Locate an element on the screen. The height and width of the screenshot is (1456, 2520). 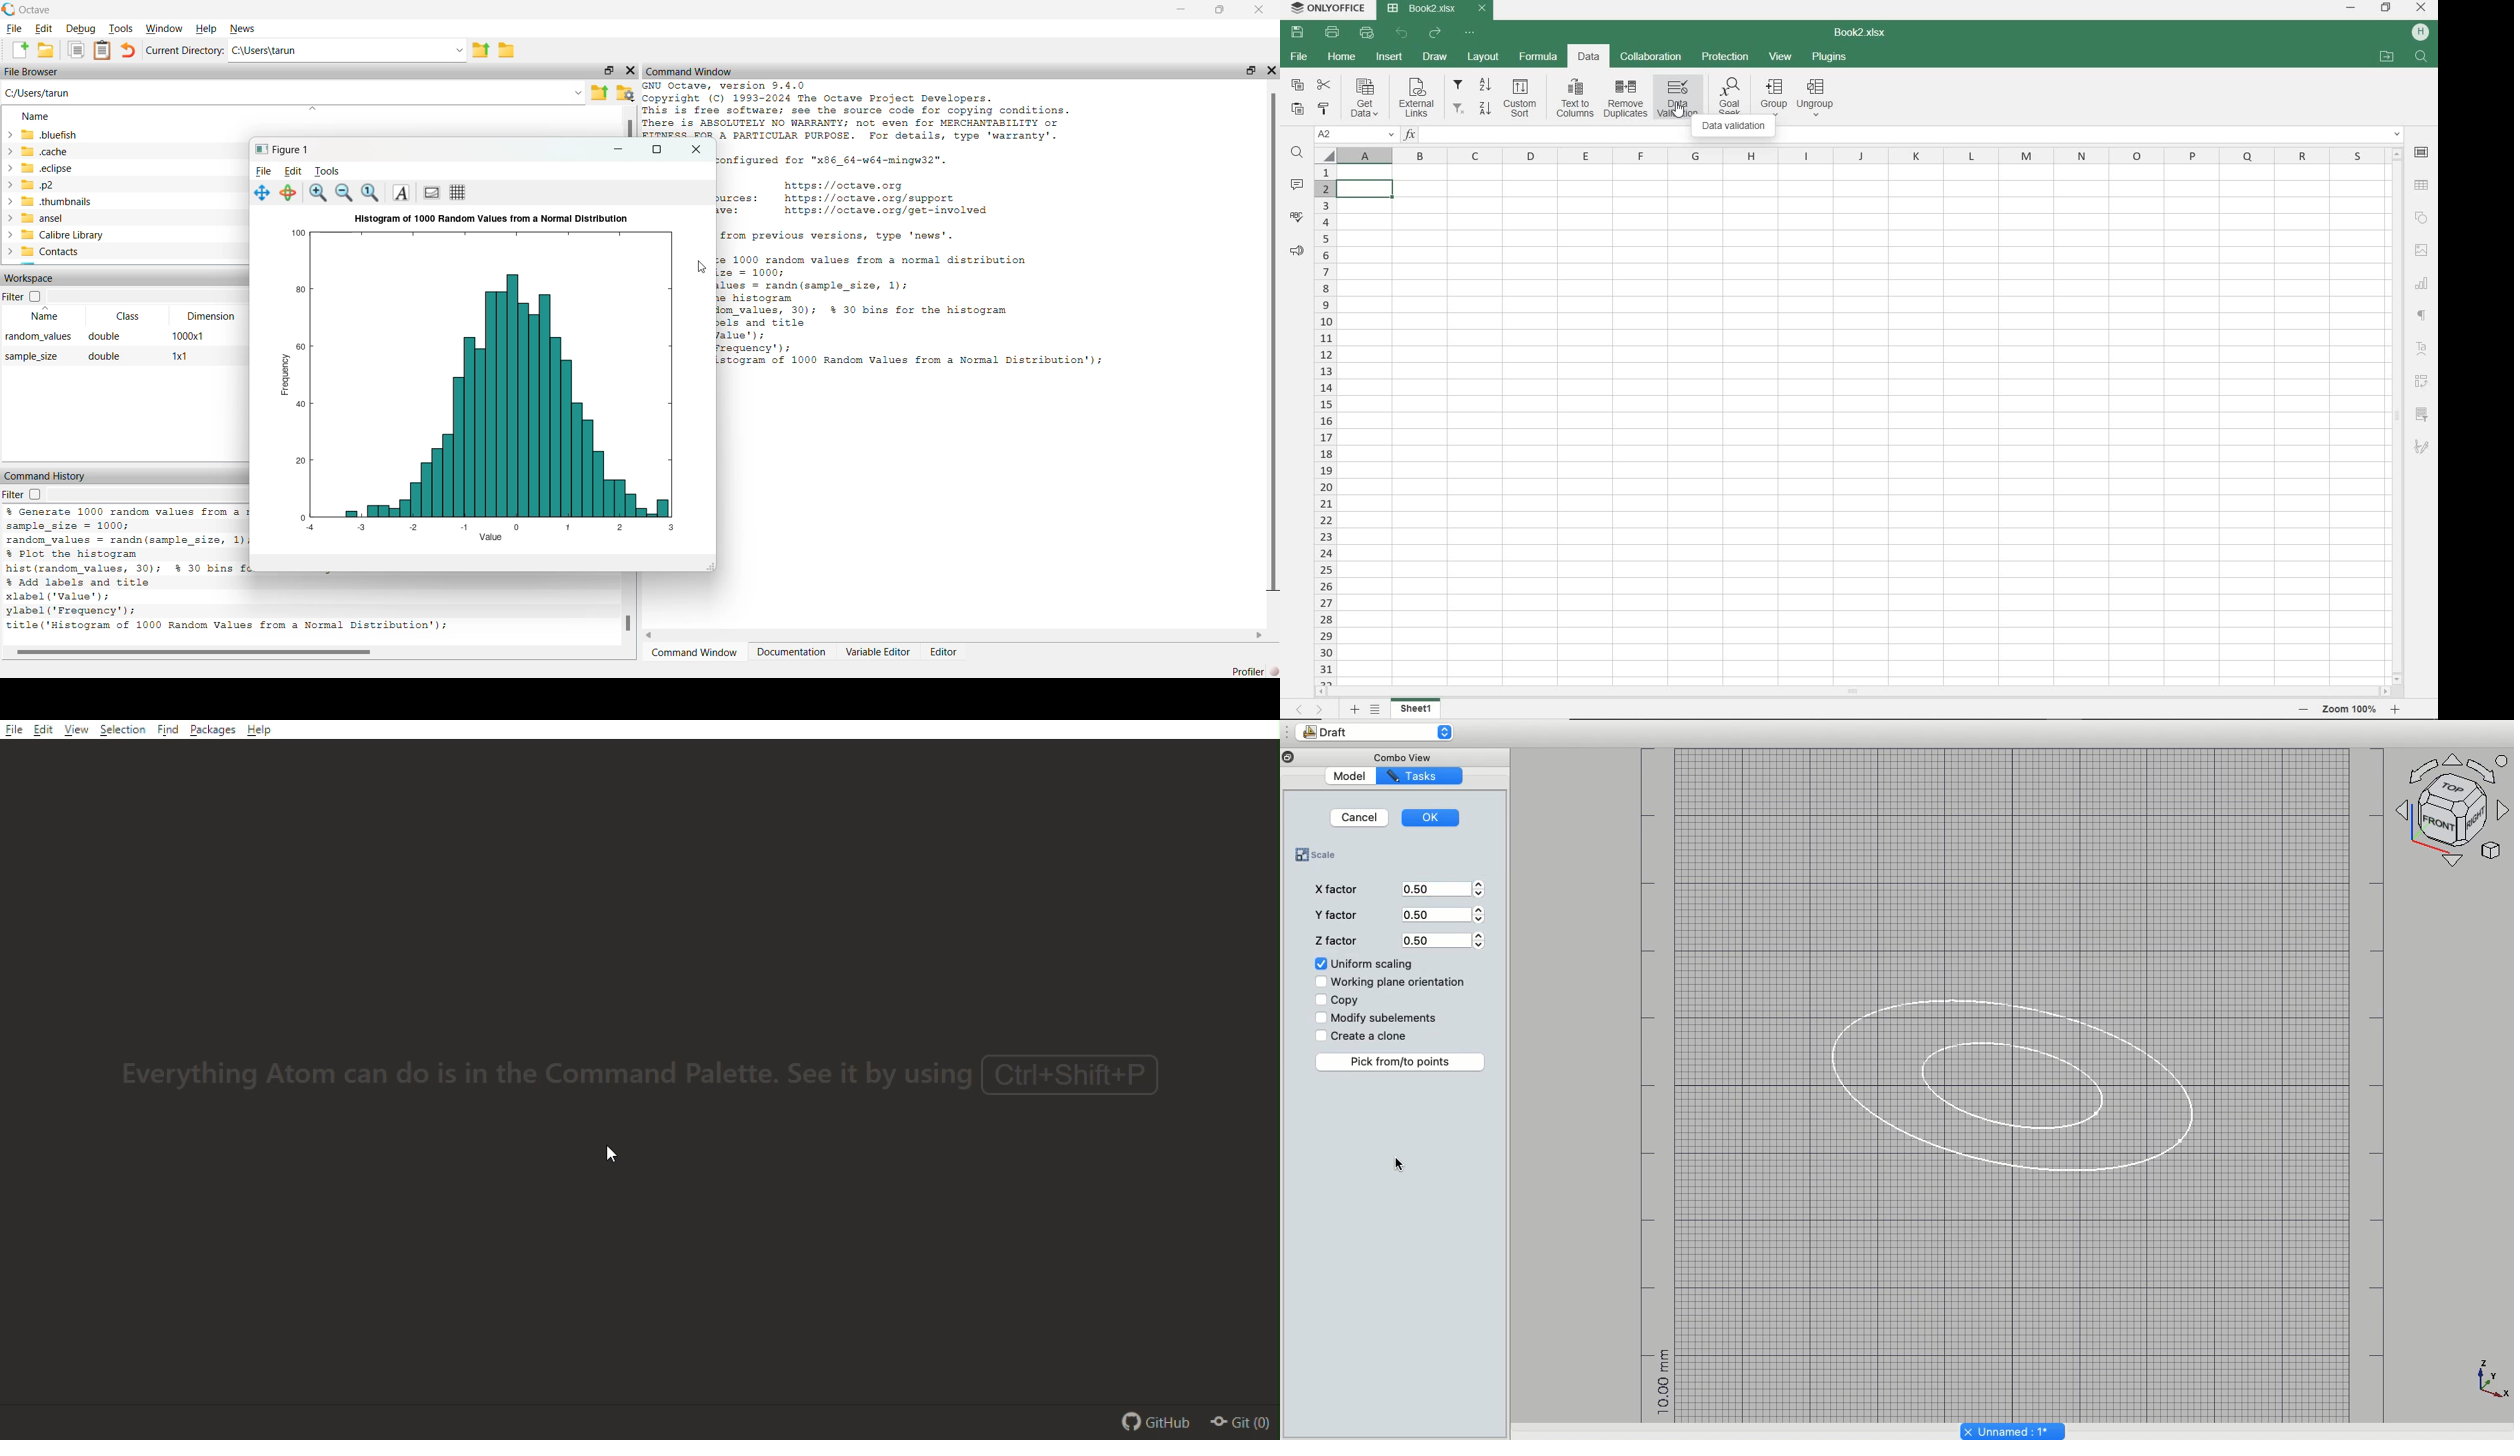
.bluefish is located at coordinates (41, 135).